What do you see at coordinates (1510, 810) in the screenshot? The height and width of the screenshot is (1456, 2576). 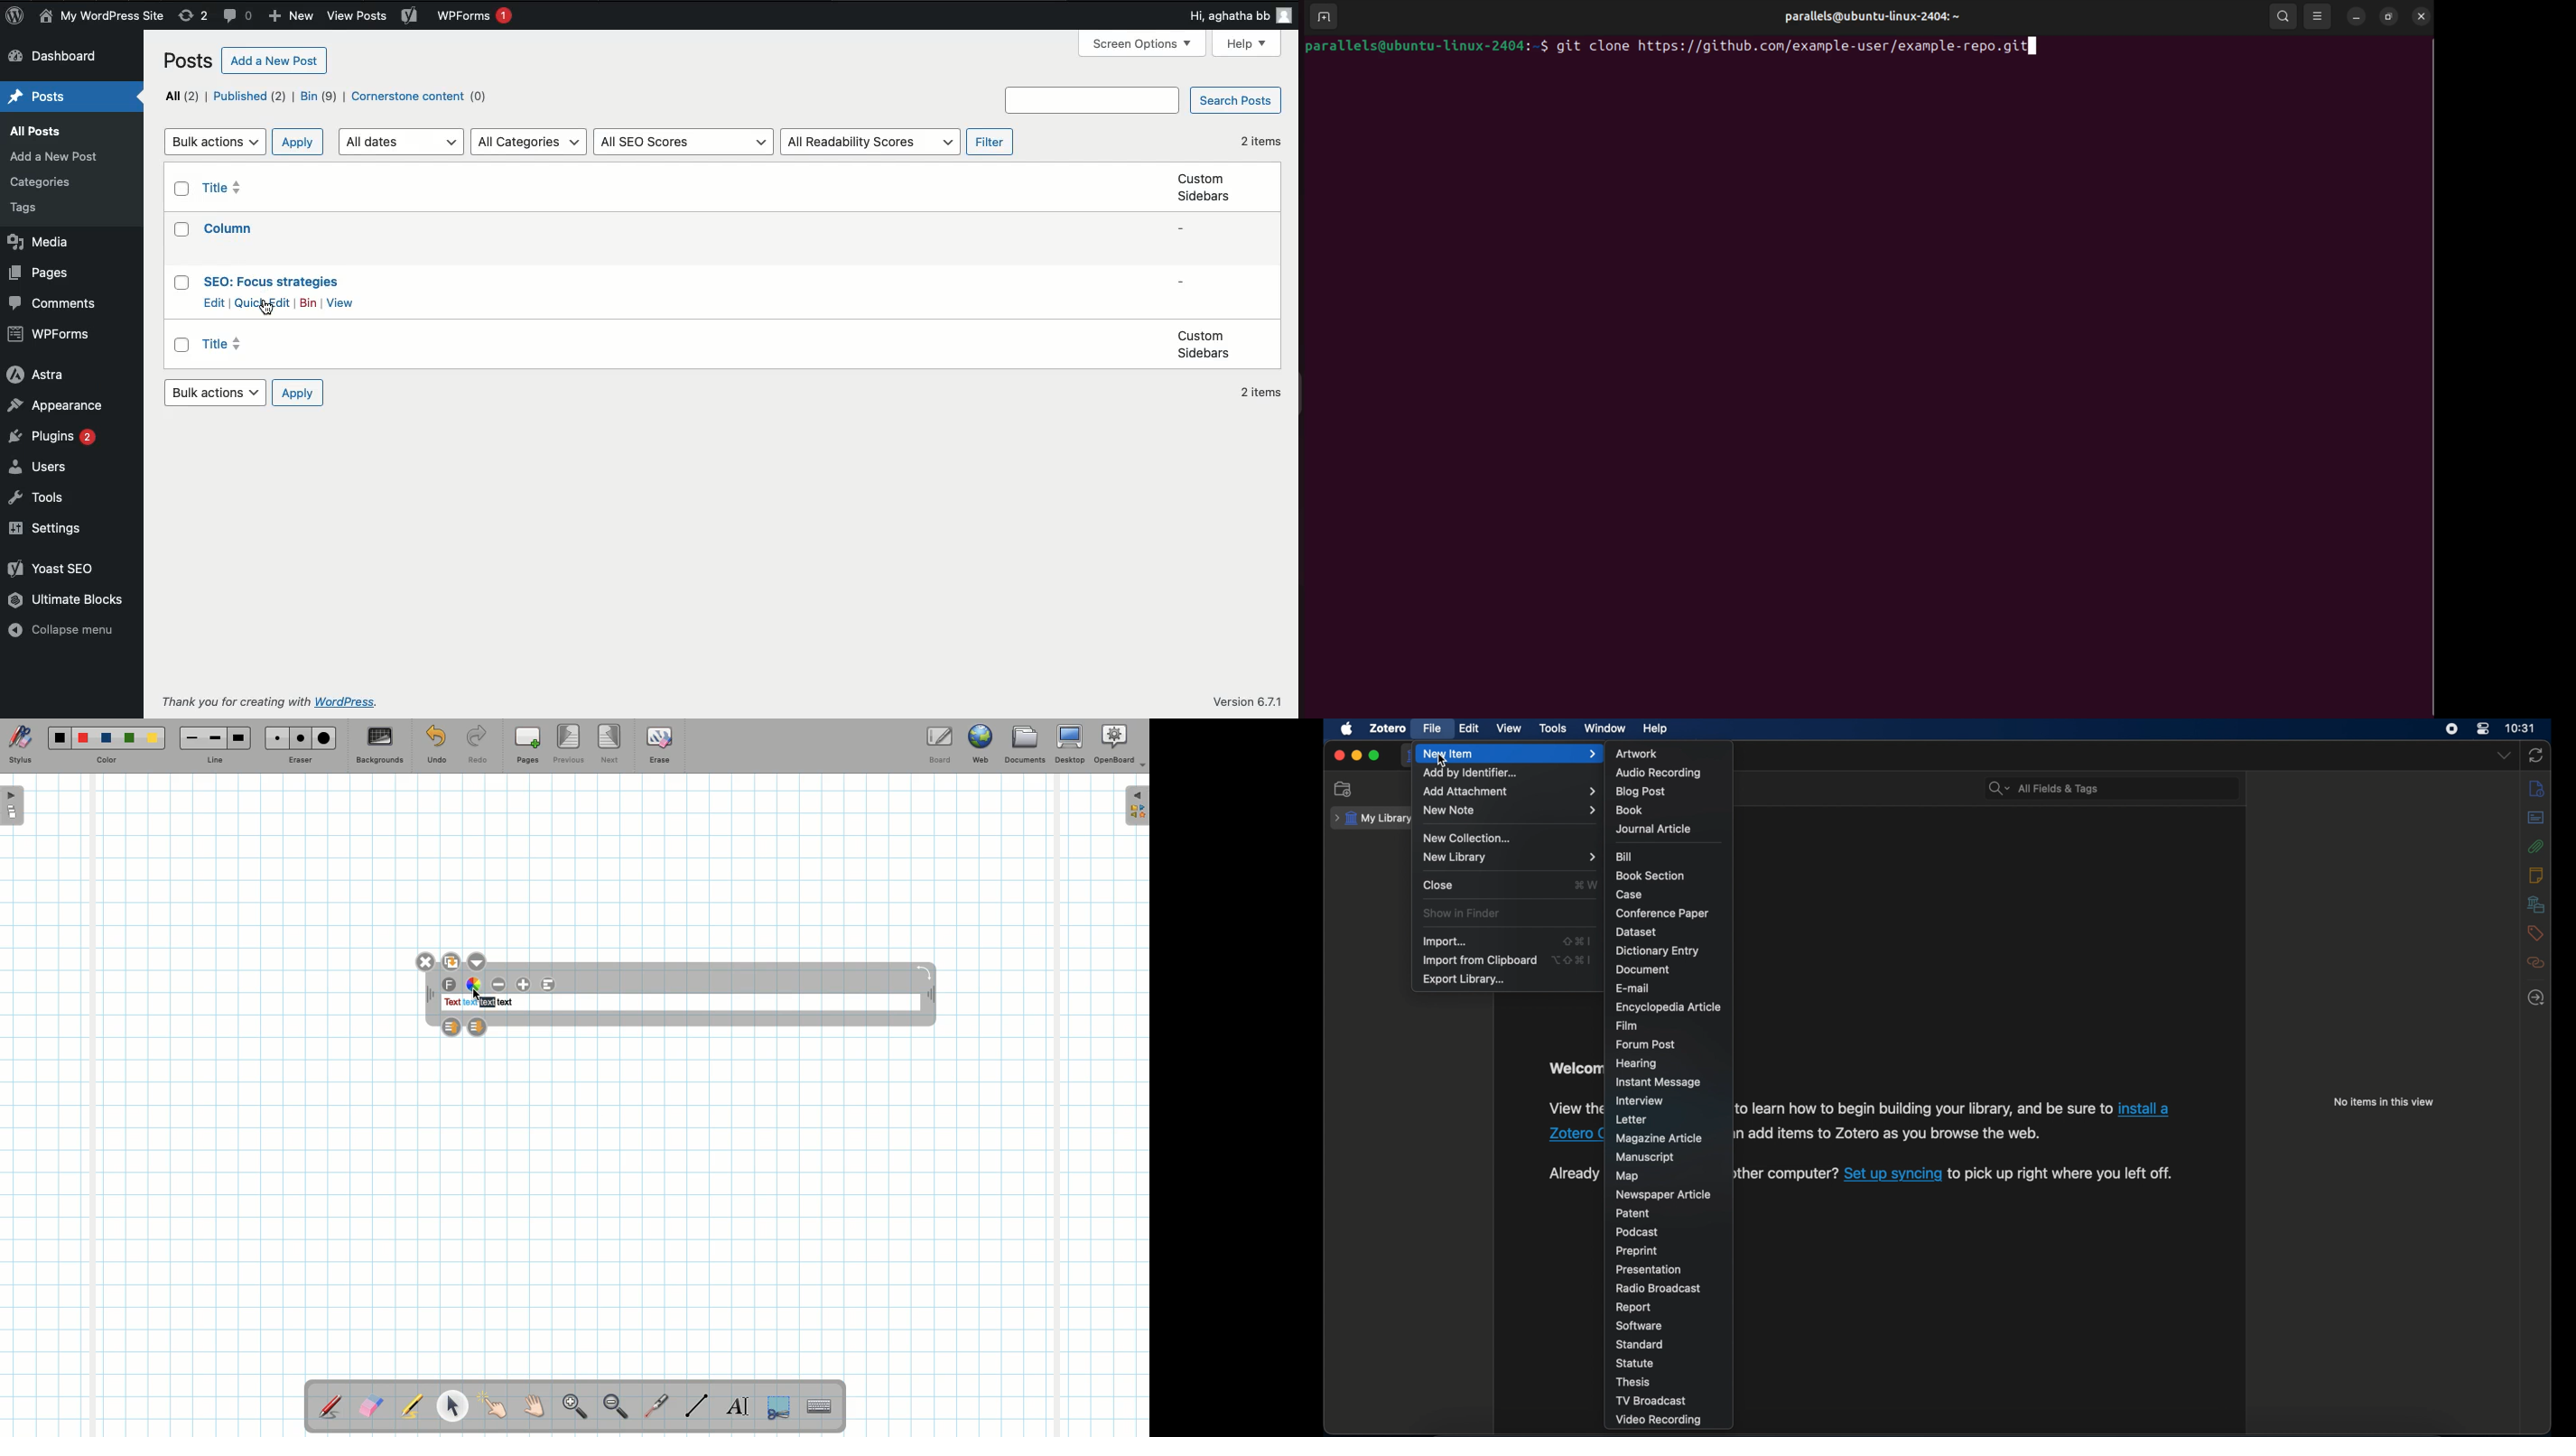 I see `new note` at bounding box center [1510, 810].